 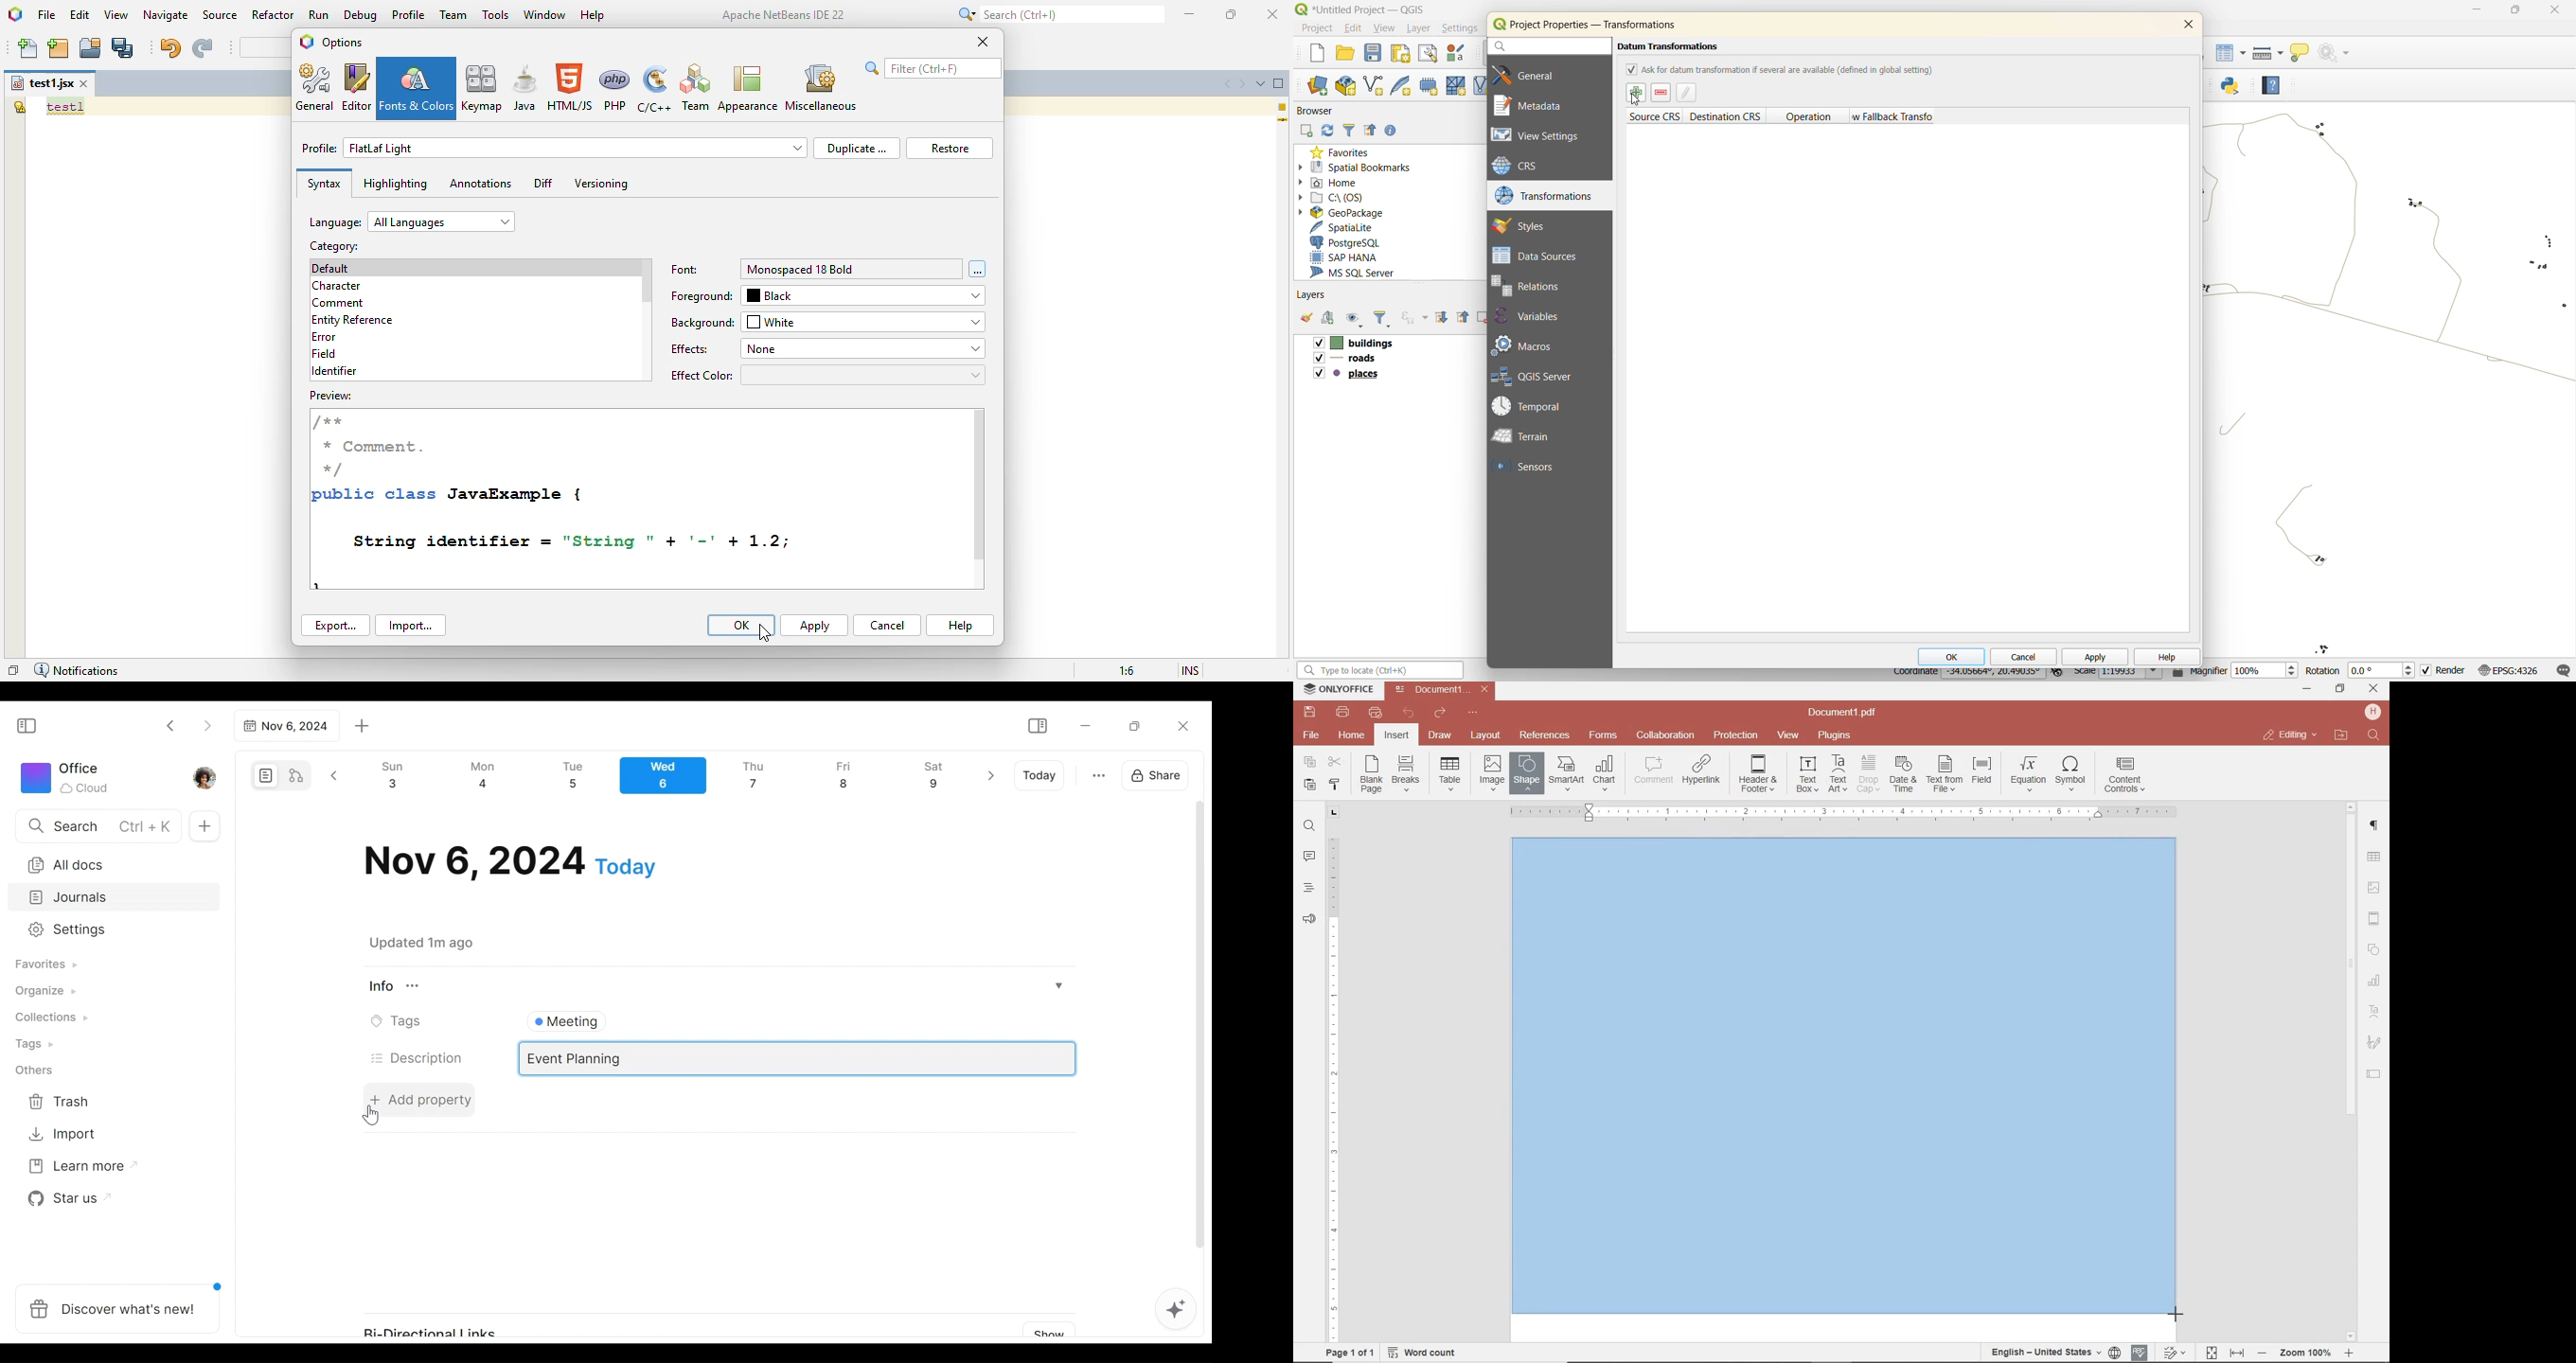 What do you see at coordinates (1176, 1311) in the screenshot?
I see `AFFiNE AI` at bounding box center [1176, 1311].